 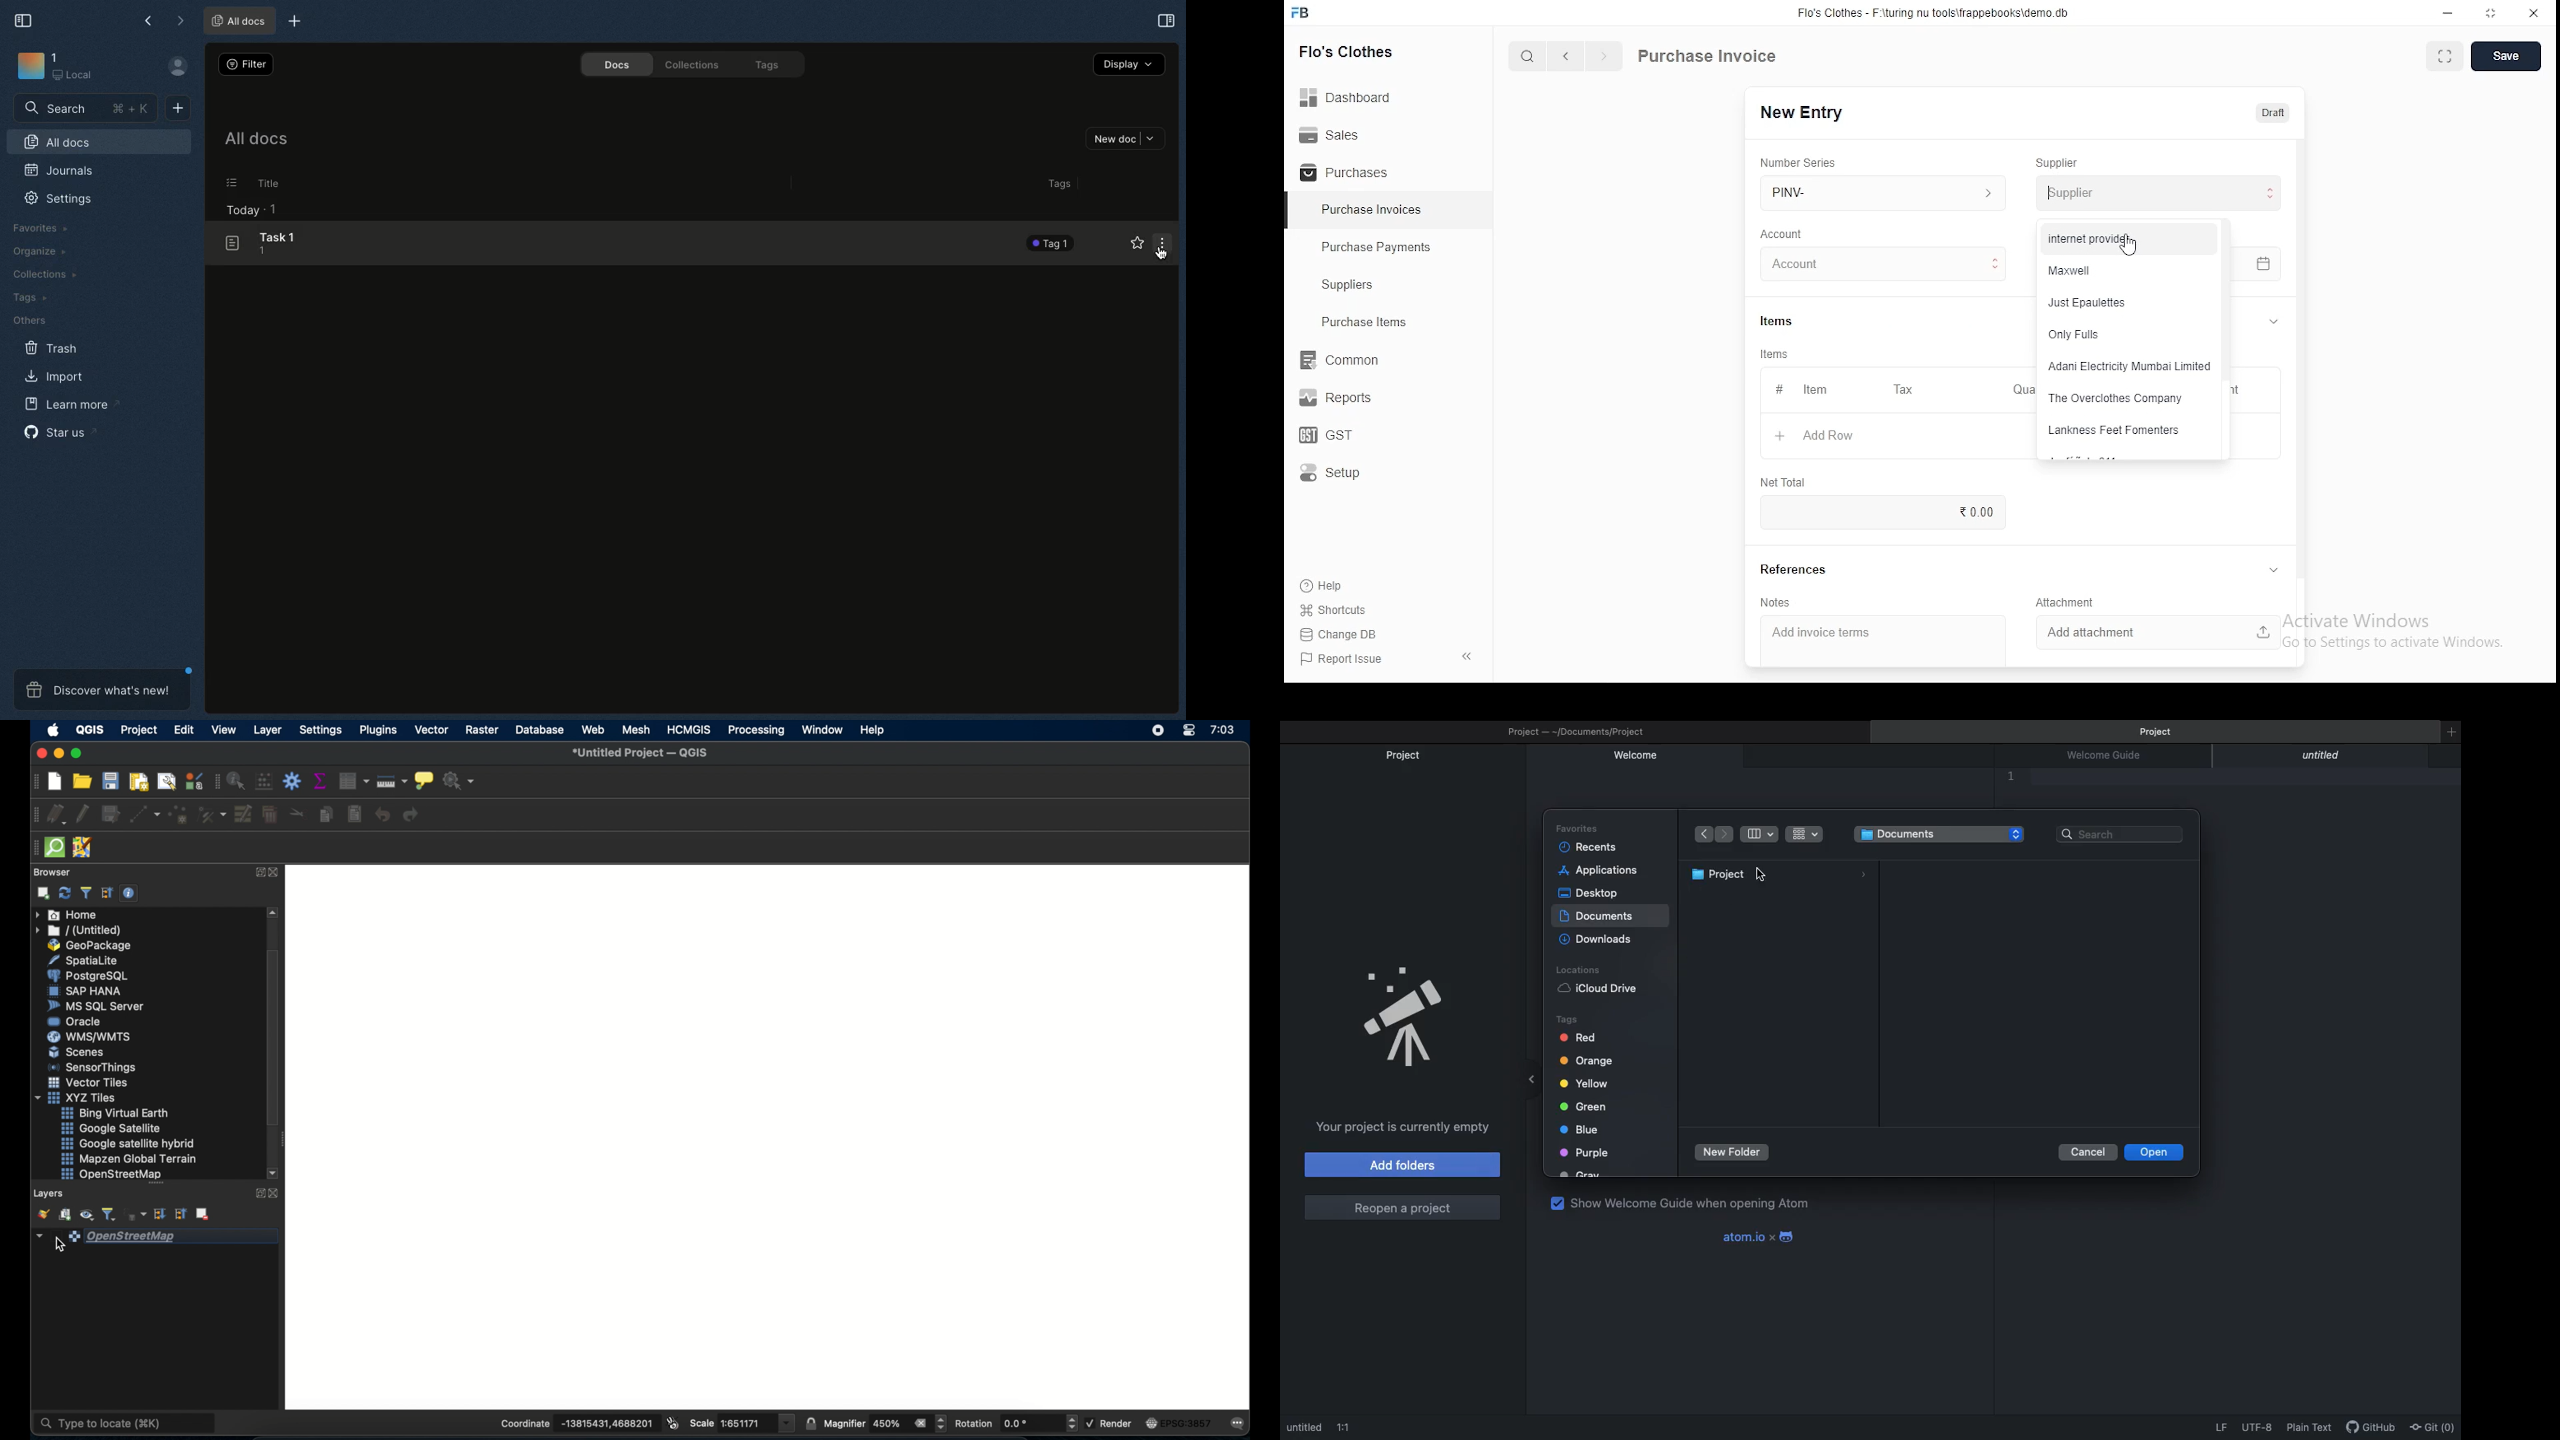 I want to click on Plain text, so click(x=2313, y=1428).